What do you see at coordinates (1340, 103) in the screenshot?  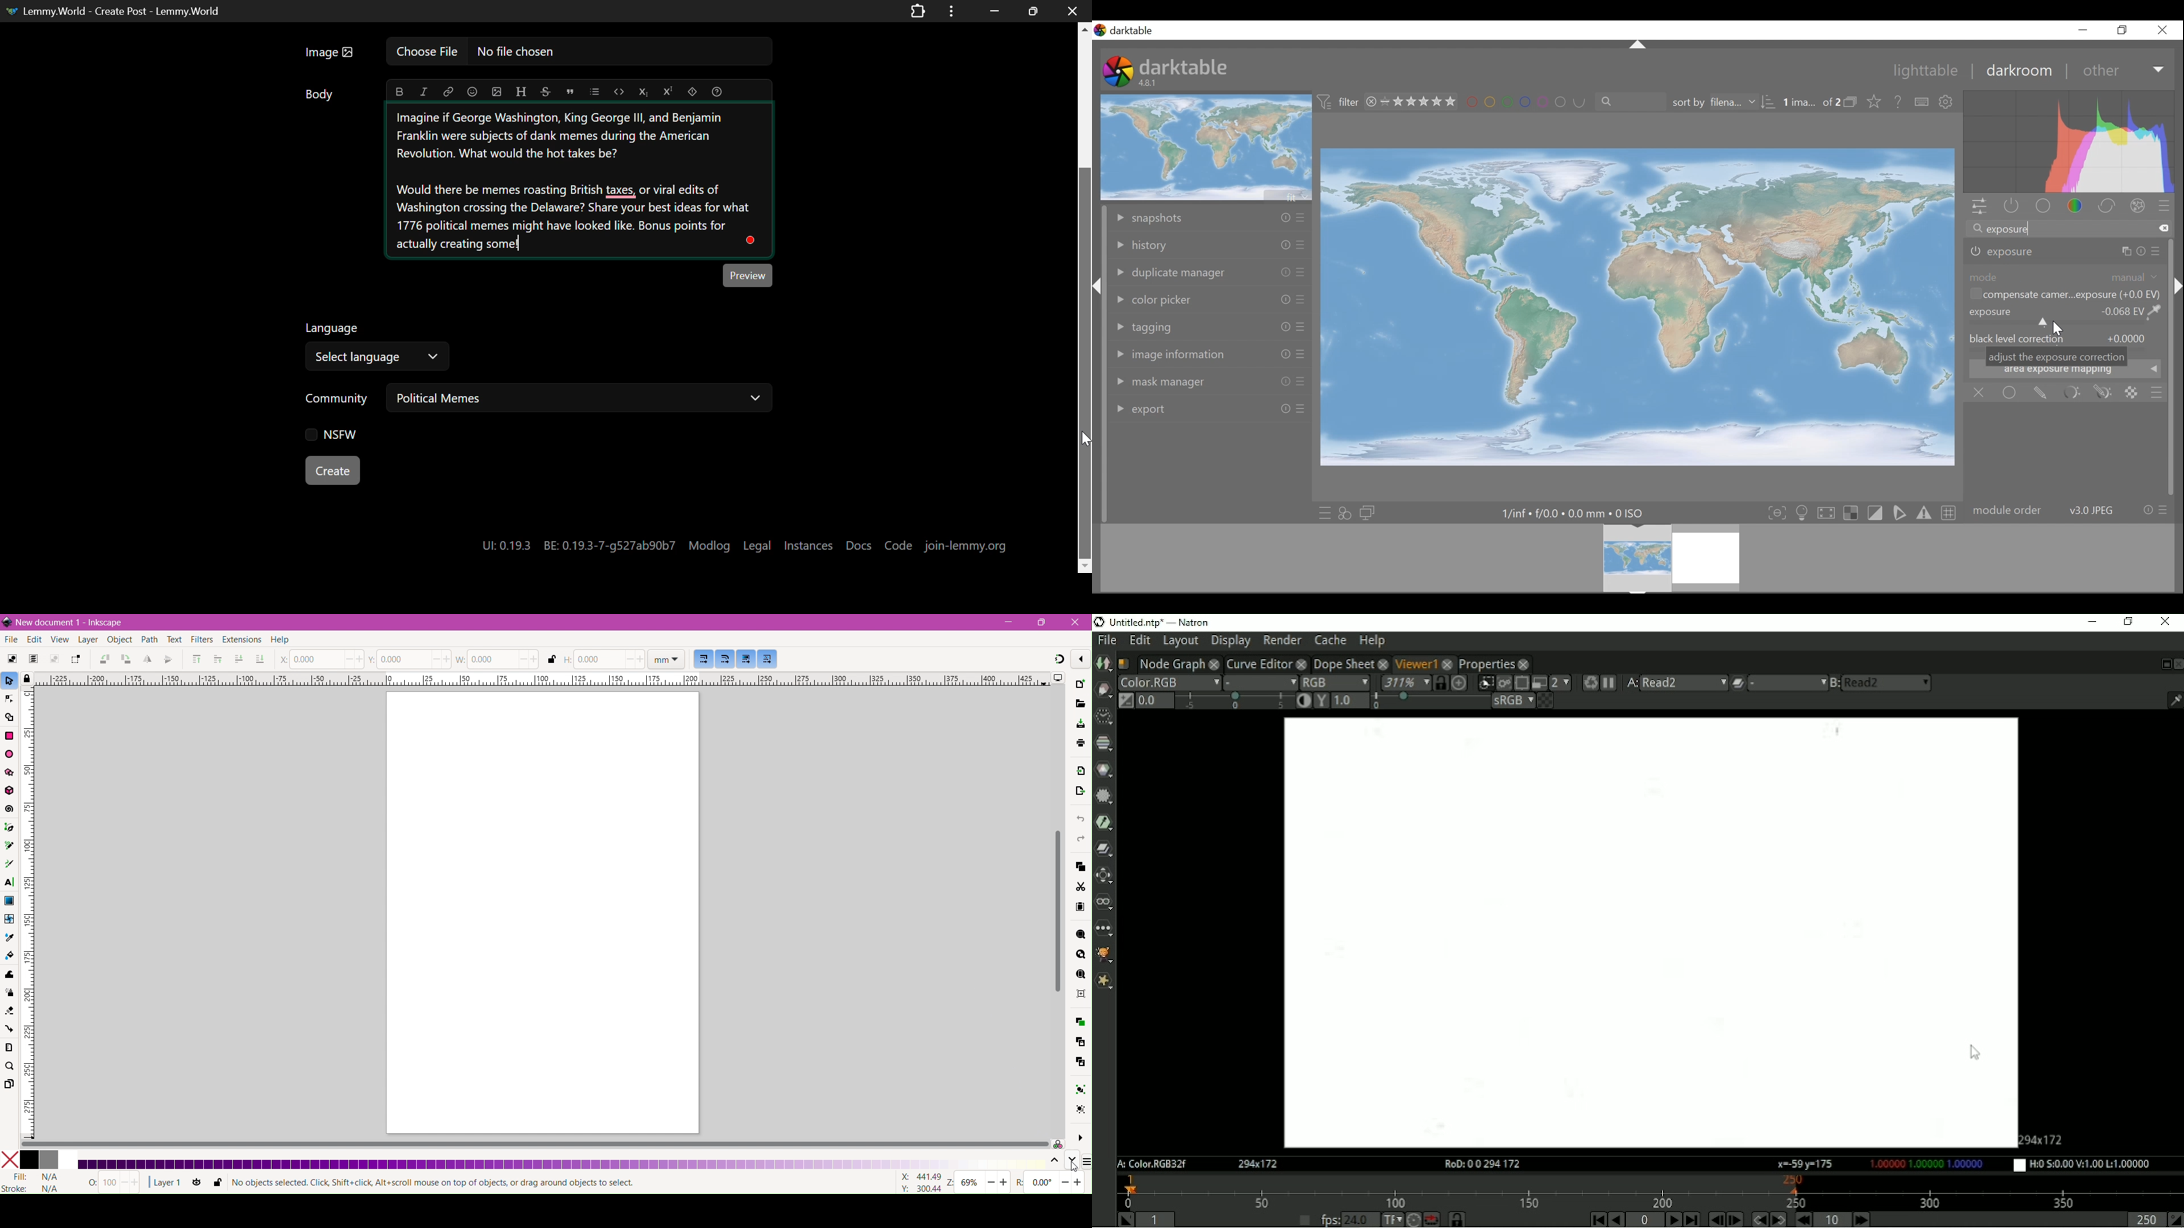 I see `Filter` at bounding box center [1340, 103].